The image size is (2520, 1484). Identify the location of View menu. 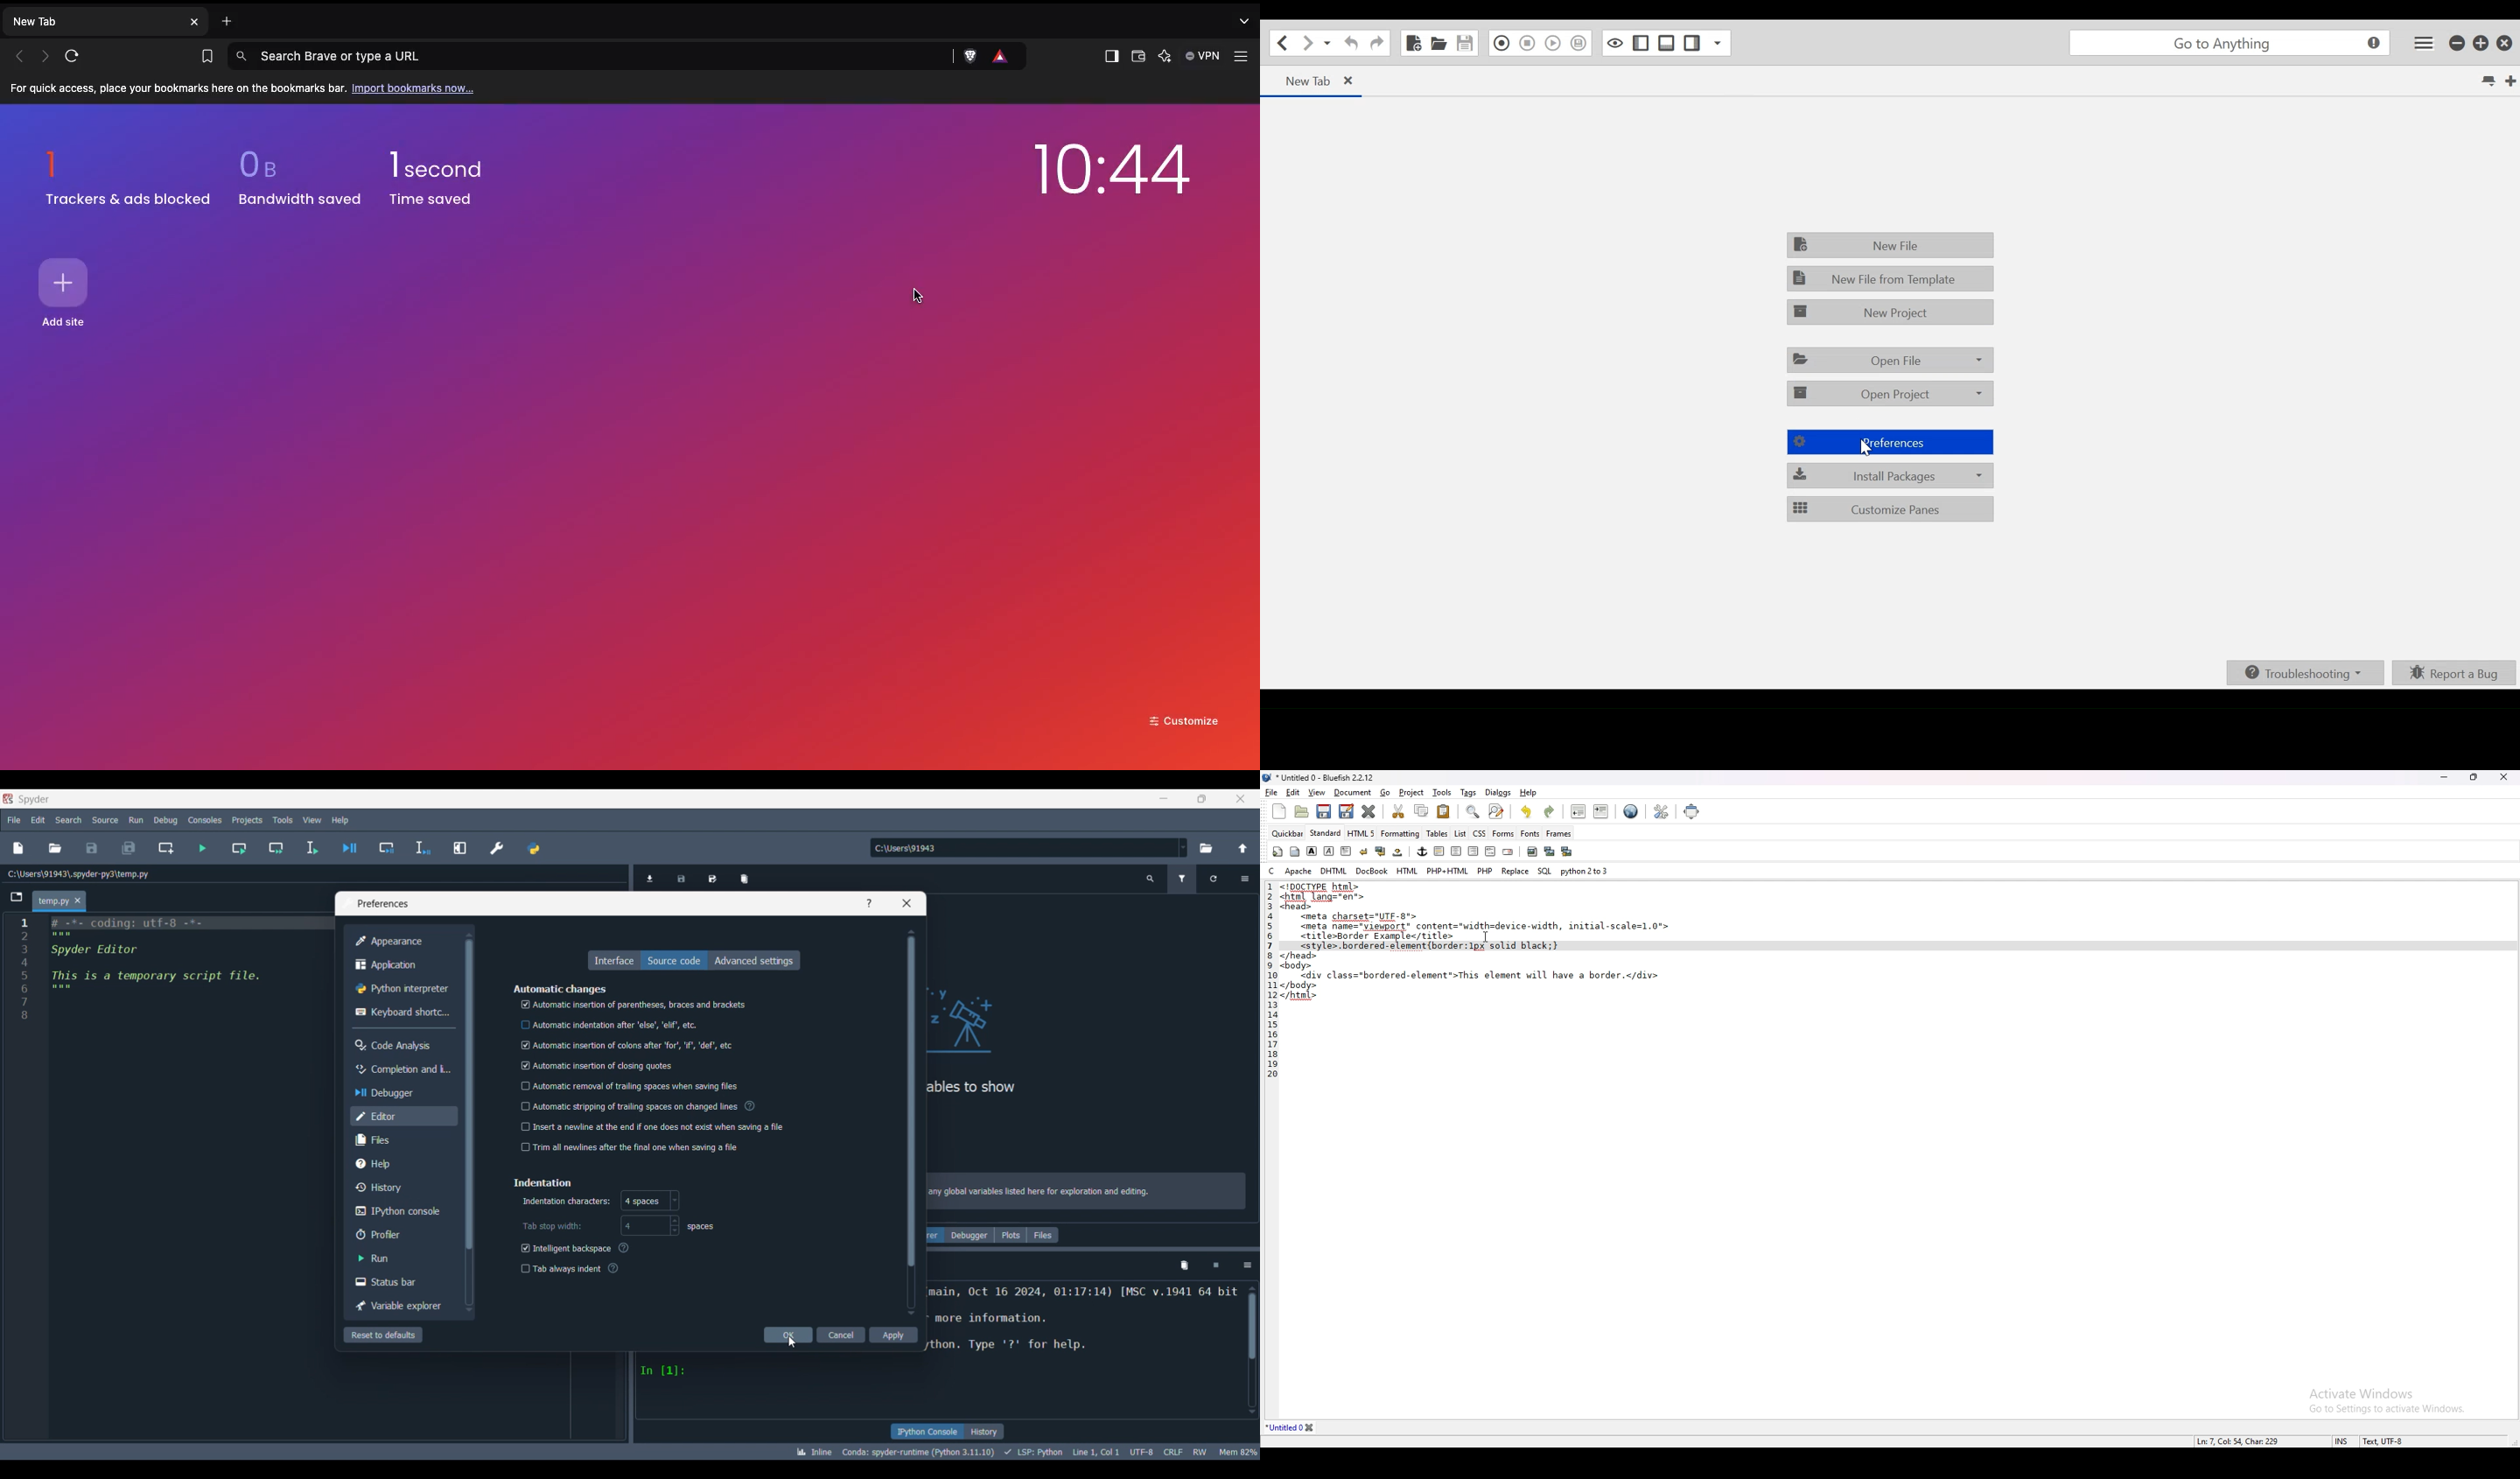
(313, 820).